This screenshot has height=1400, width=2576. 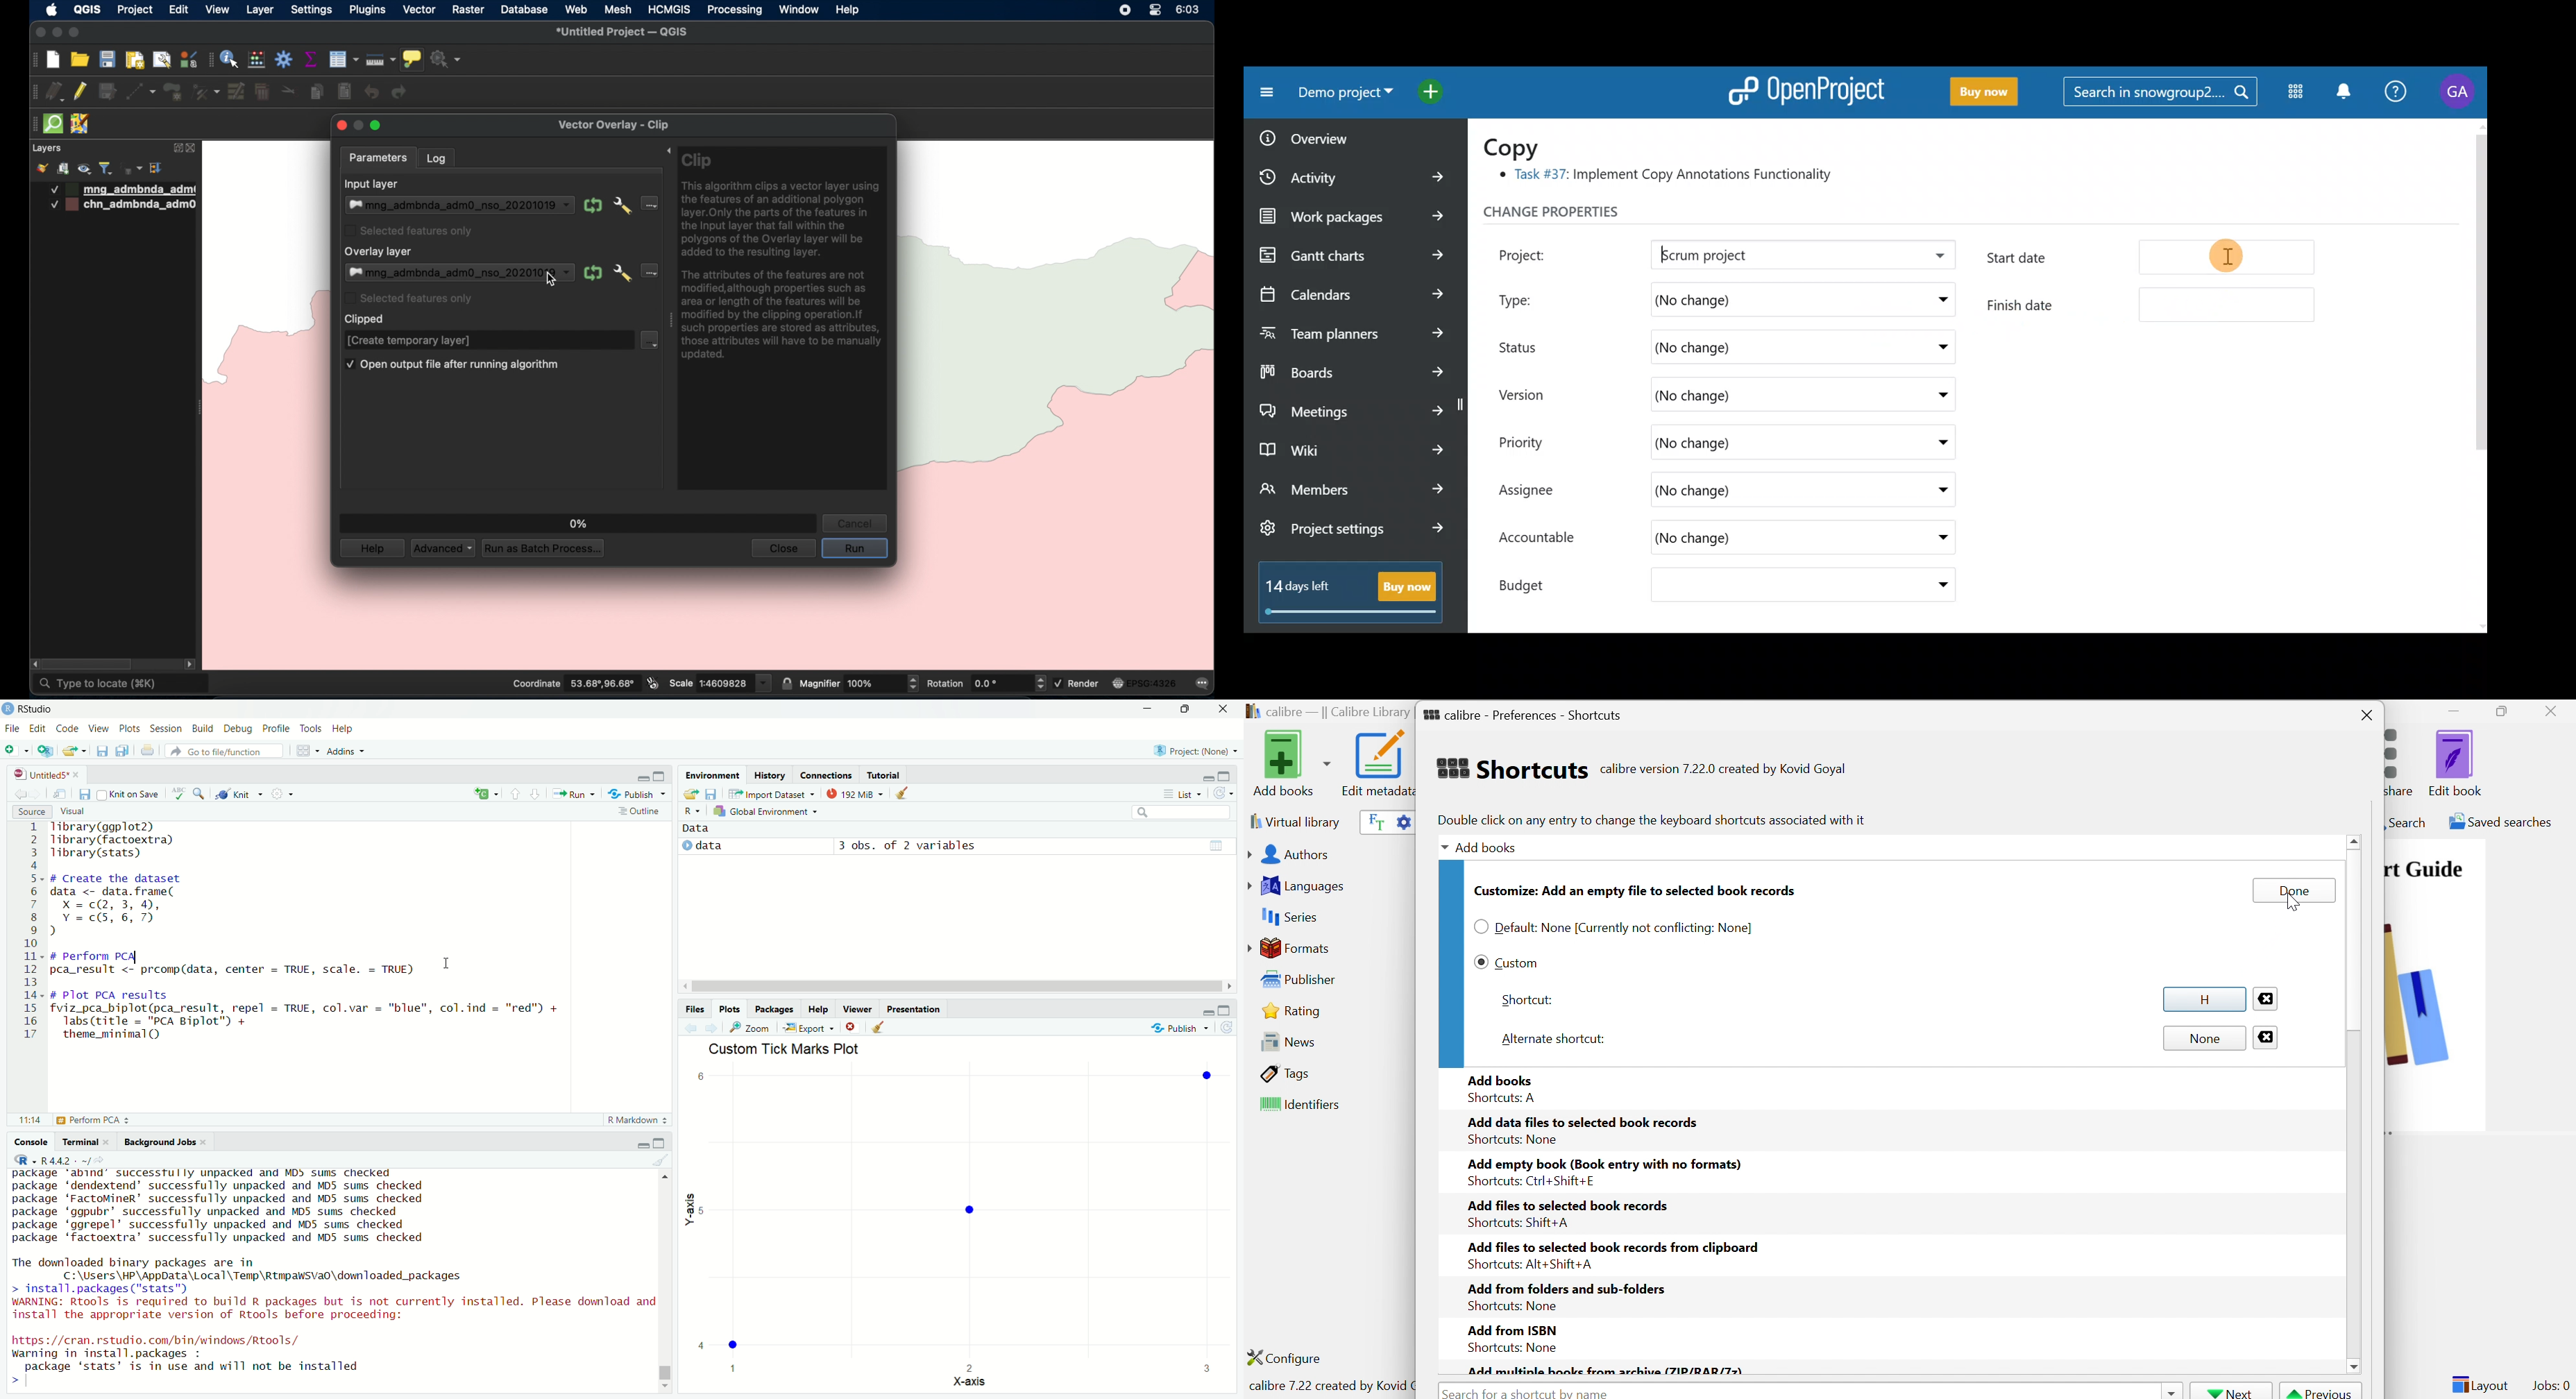 I want to click on memory usage, so click(x=855, y=793).